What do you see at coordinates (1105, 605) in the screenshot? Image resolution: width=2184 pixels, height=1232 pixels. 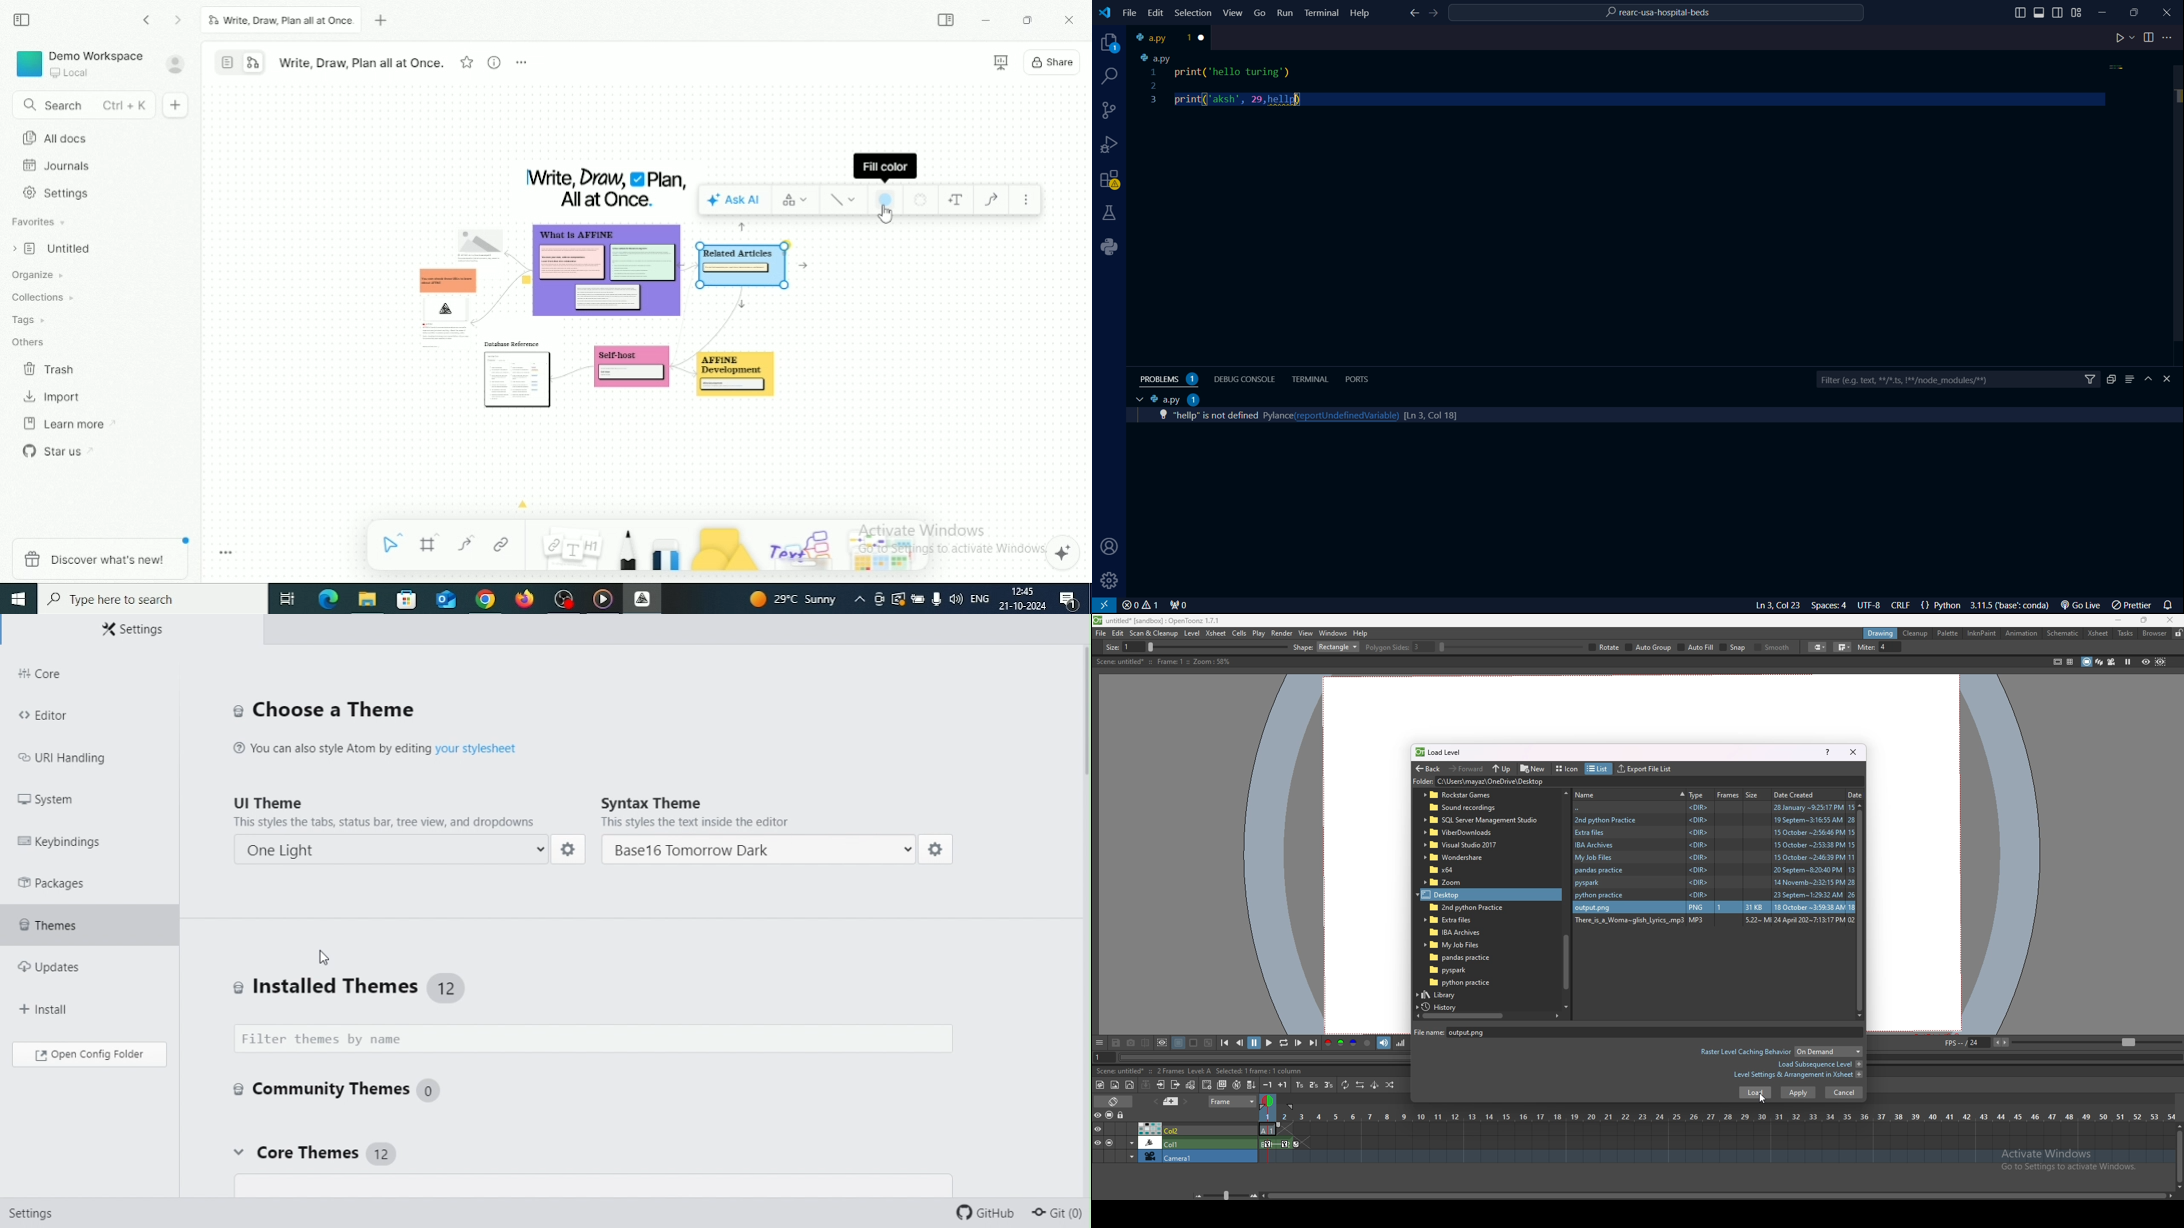 I see `VS` at bounding box center [1105, 605].